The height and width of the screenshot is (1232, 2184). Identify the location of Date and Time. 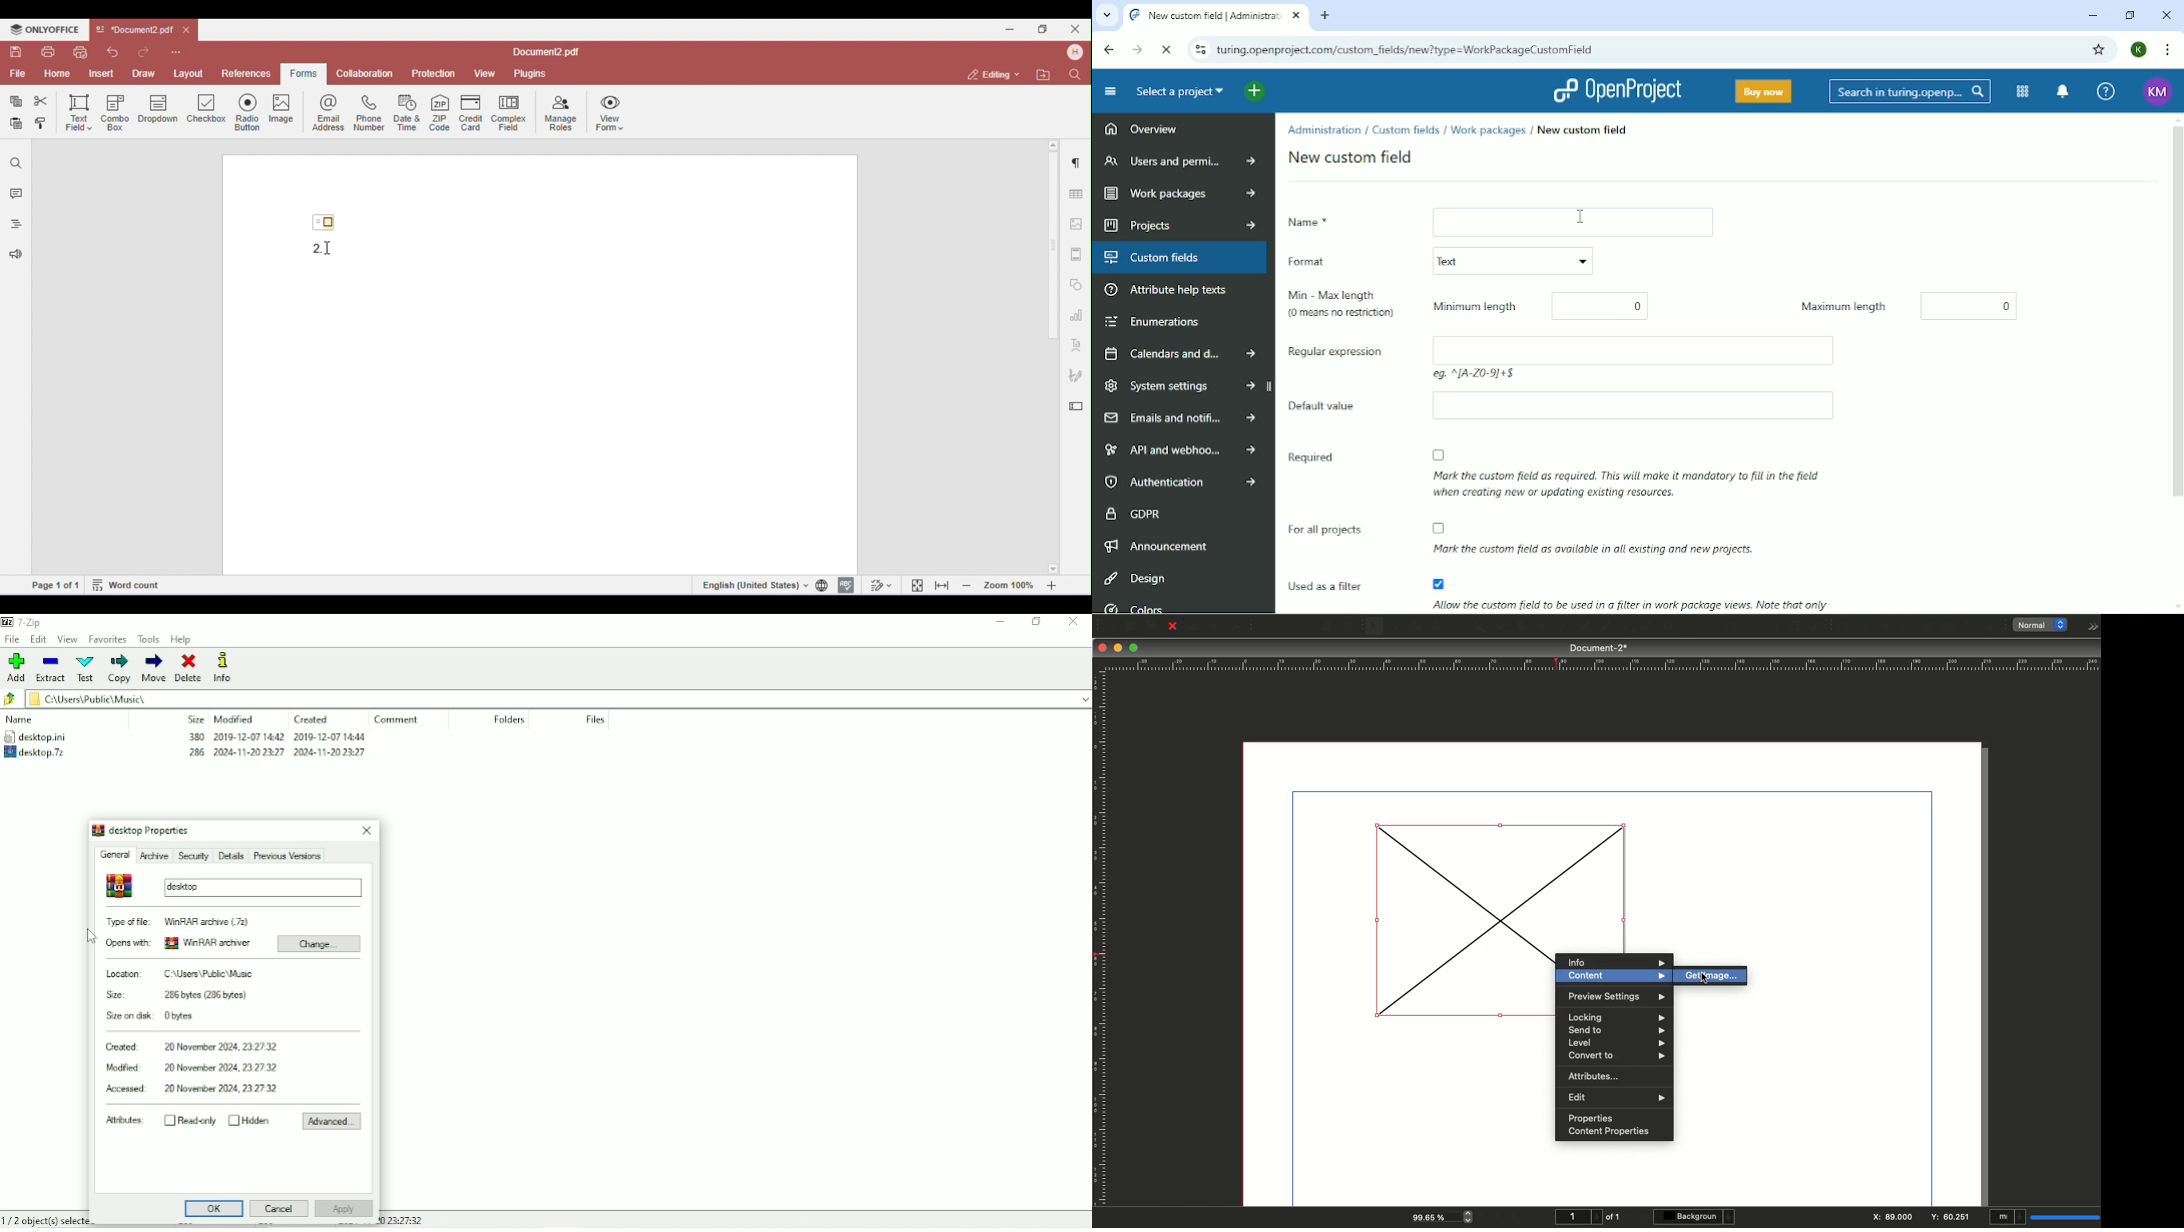
(401, 1220).